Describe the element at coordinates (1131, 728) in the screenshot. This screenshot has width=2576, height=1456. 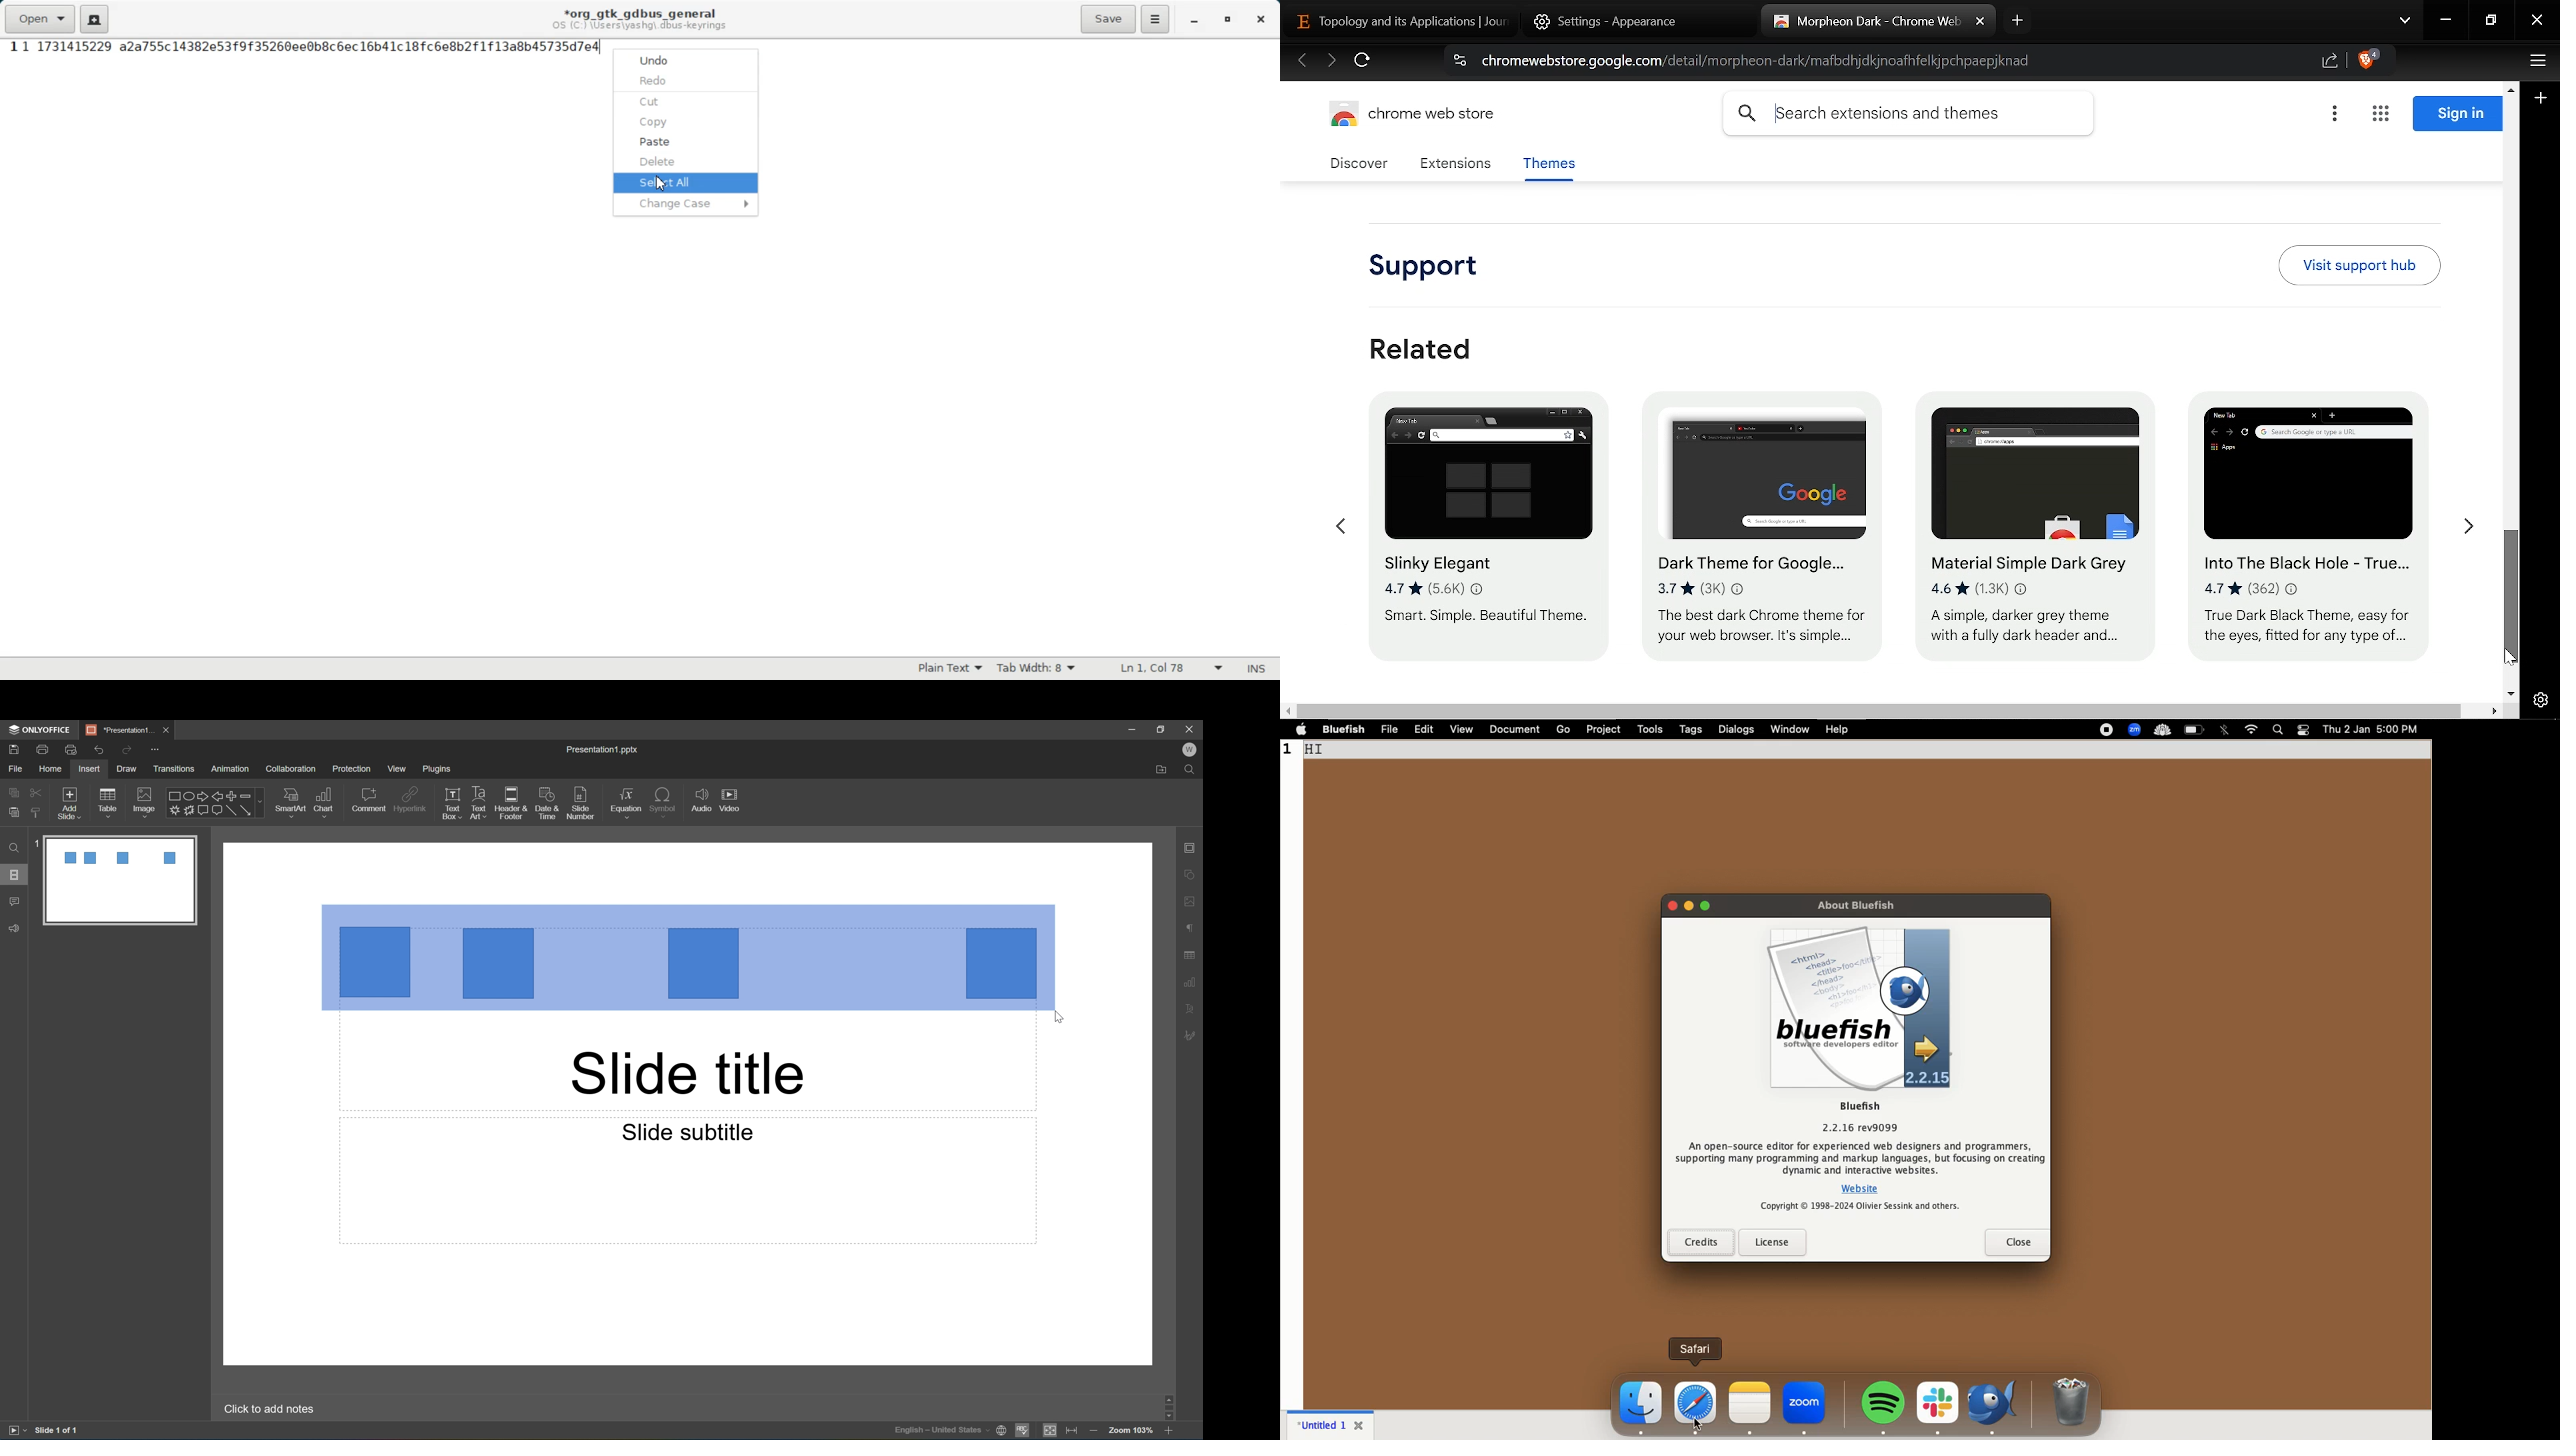
I see `minimize` at that location.